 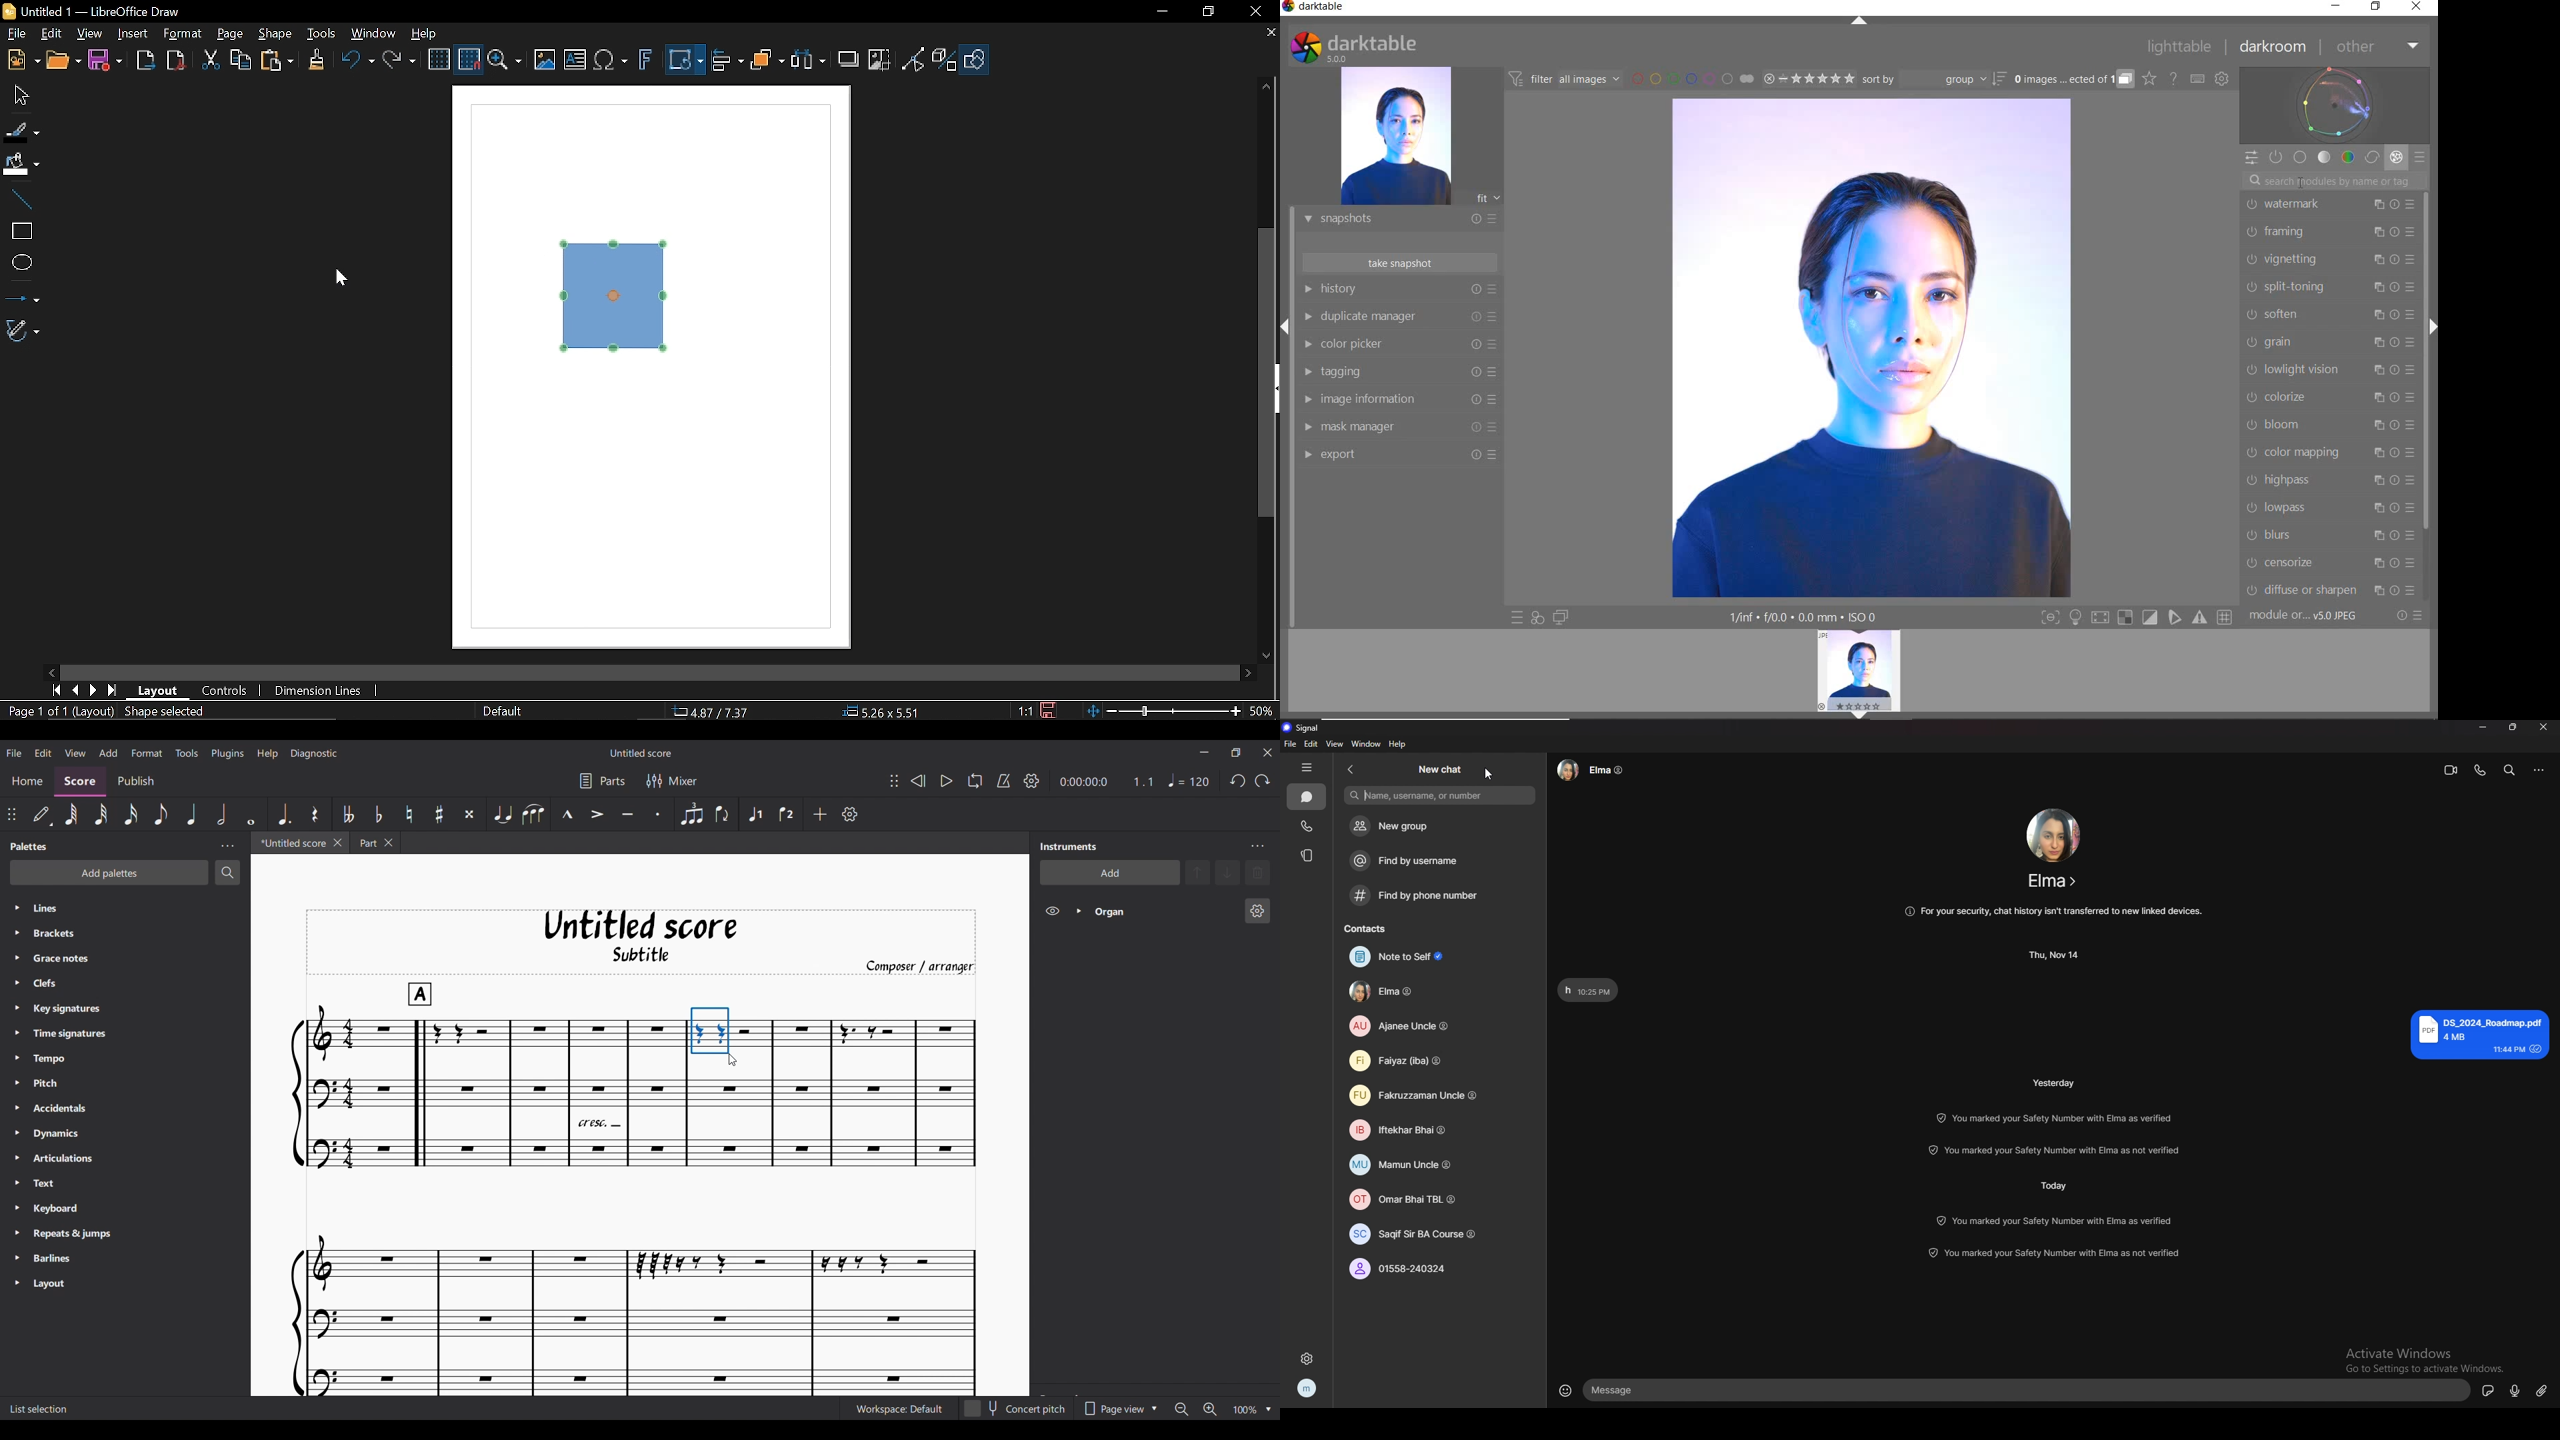 What do you see at coordinates (1565, 1389) in the screenshot?
I see `emojis` at bounding box center [1565, 1389].